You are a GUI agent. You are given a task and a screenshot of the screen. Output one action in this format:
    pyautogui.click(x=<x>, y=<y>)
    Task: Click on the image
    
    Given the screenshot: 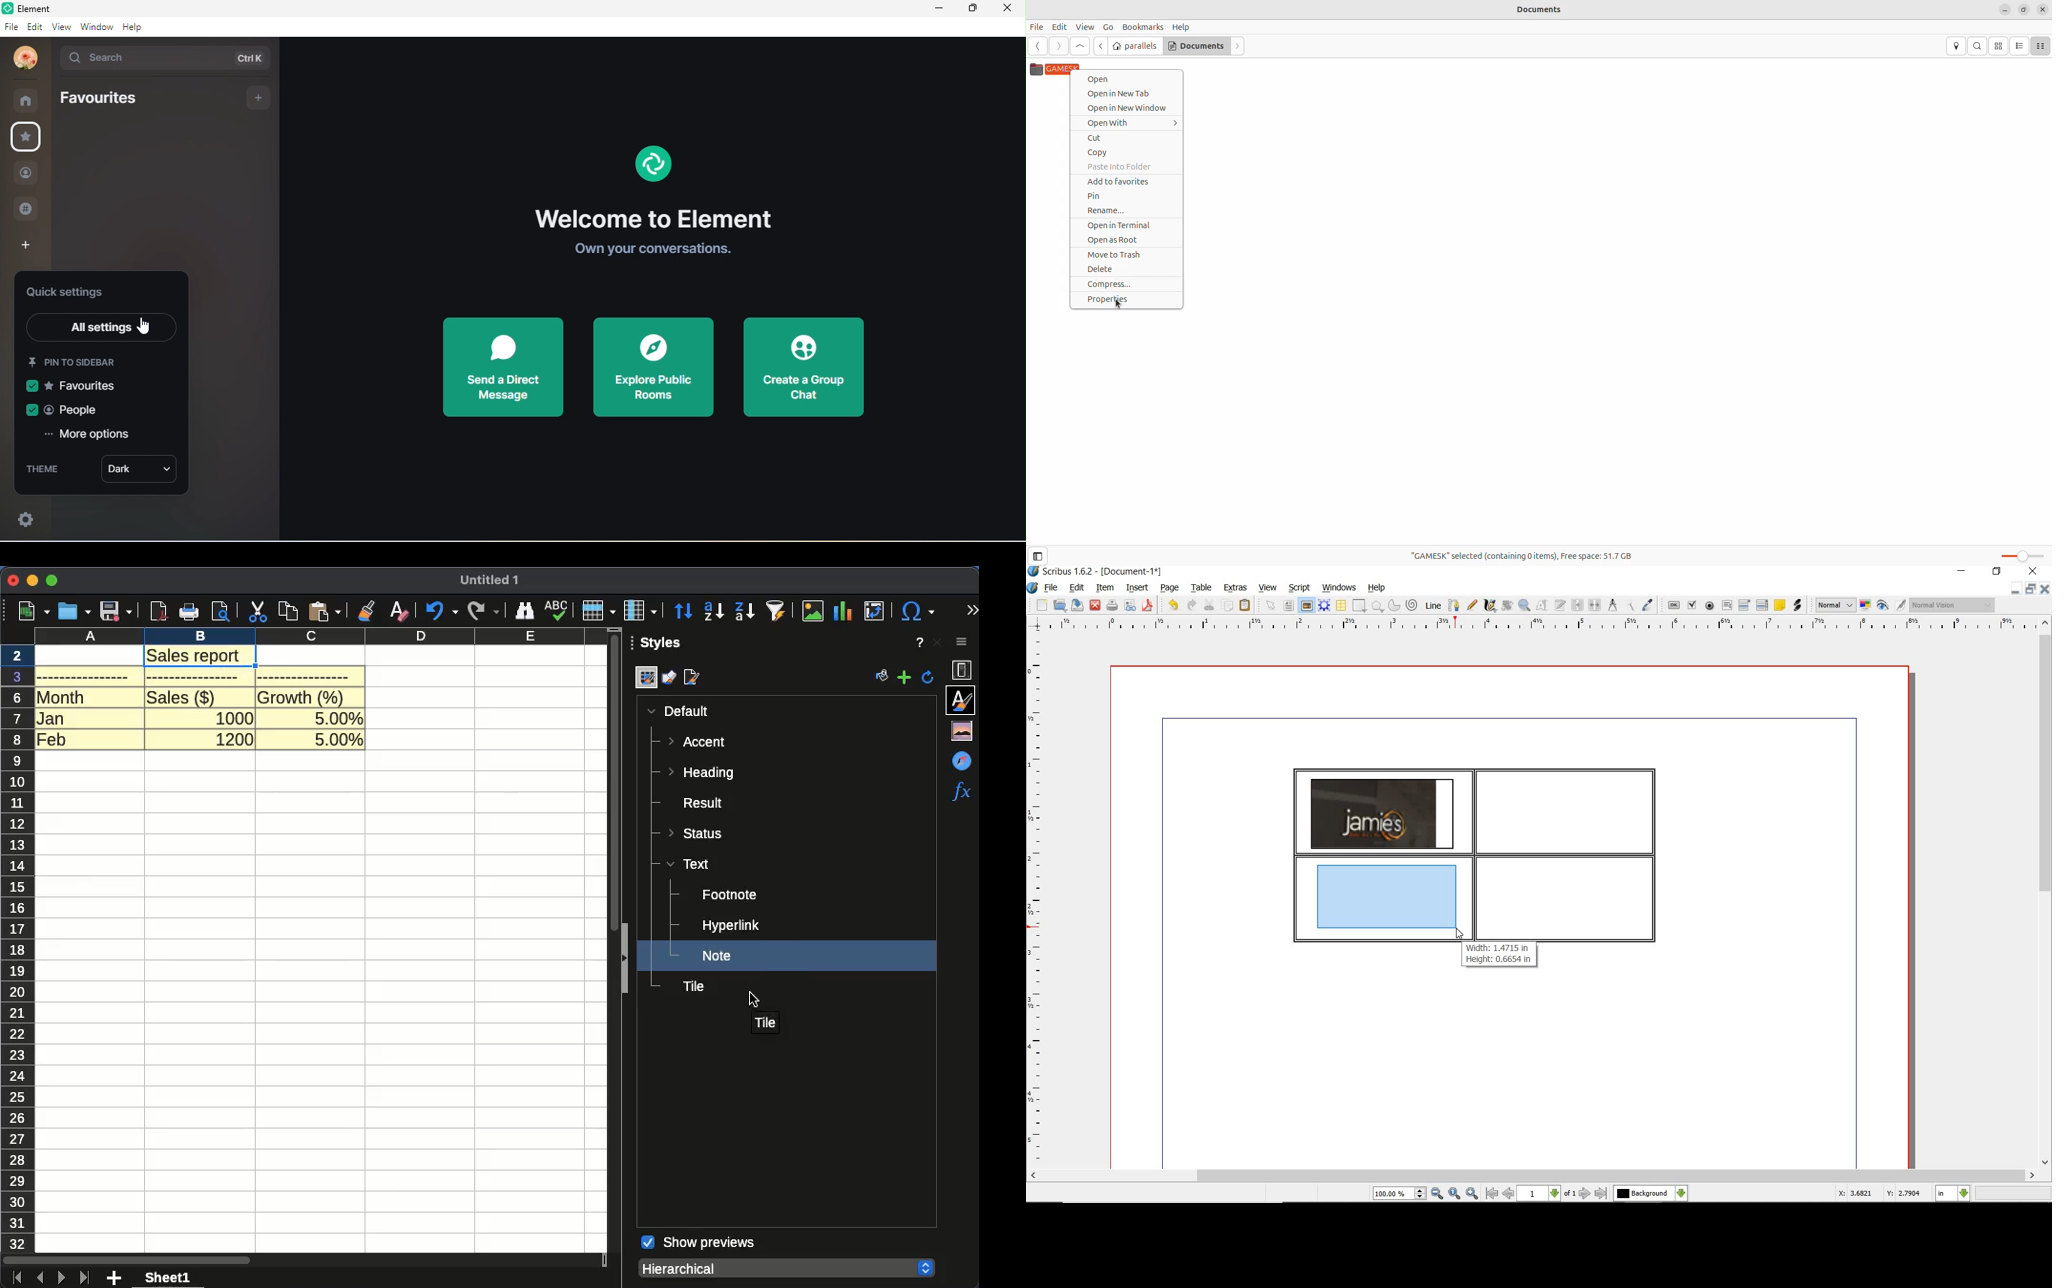 What is the action you would take?
    pyautogui.click(x=816, y=611)
    